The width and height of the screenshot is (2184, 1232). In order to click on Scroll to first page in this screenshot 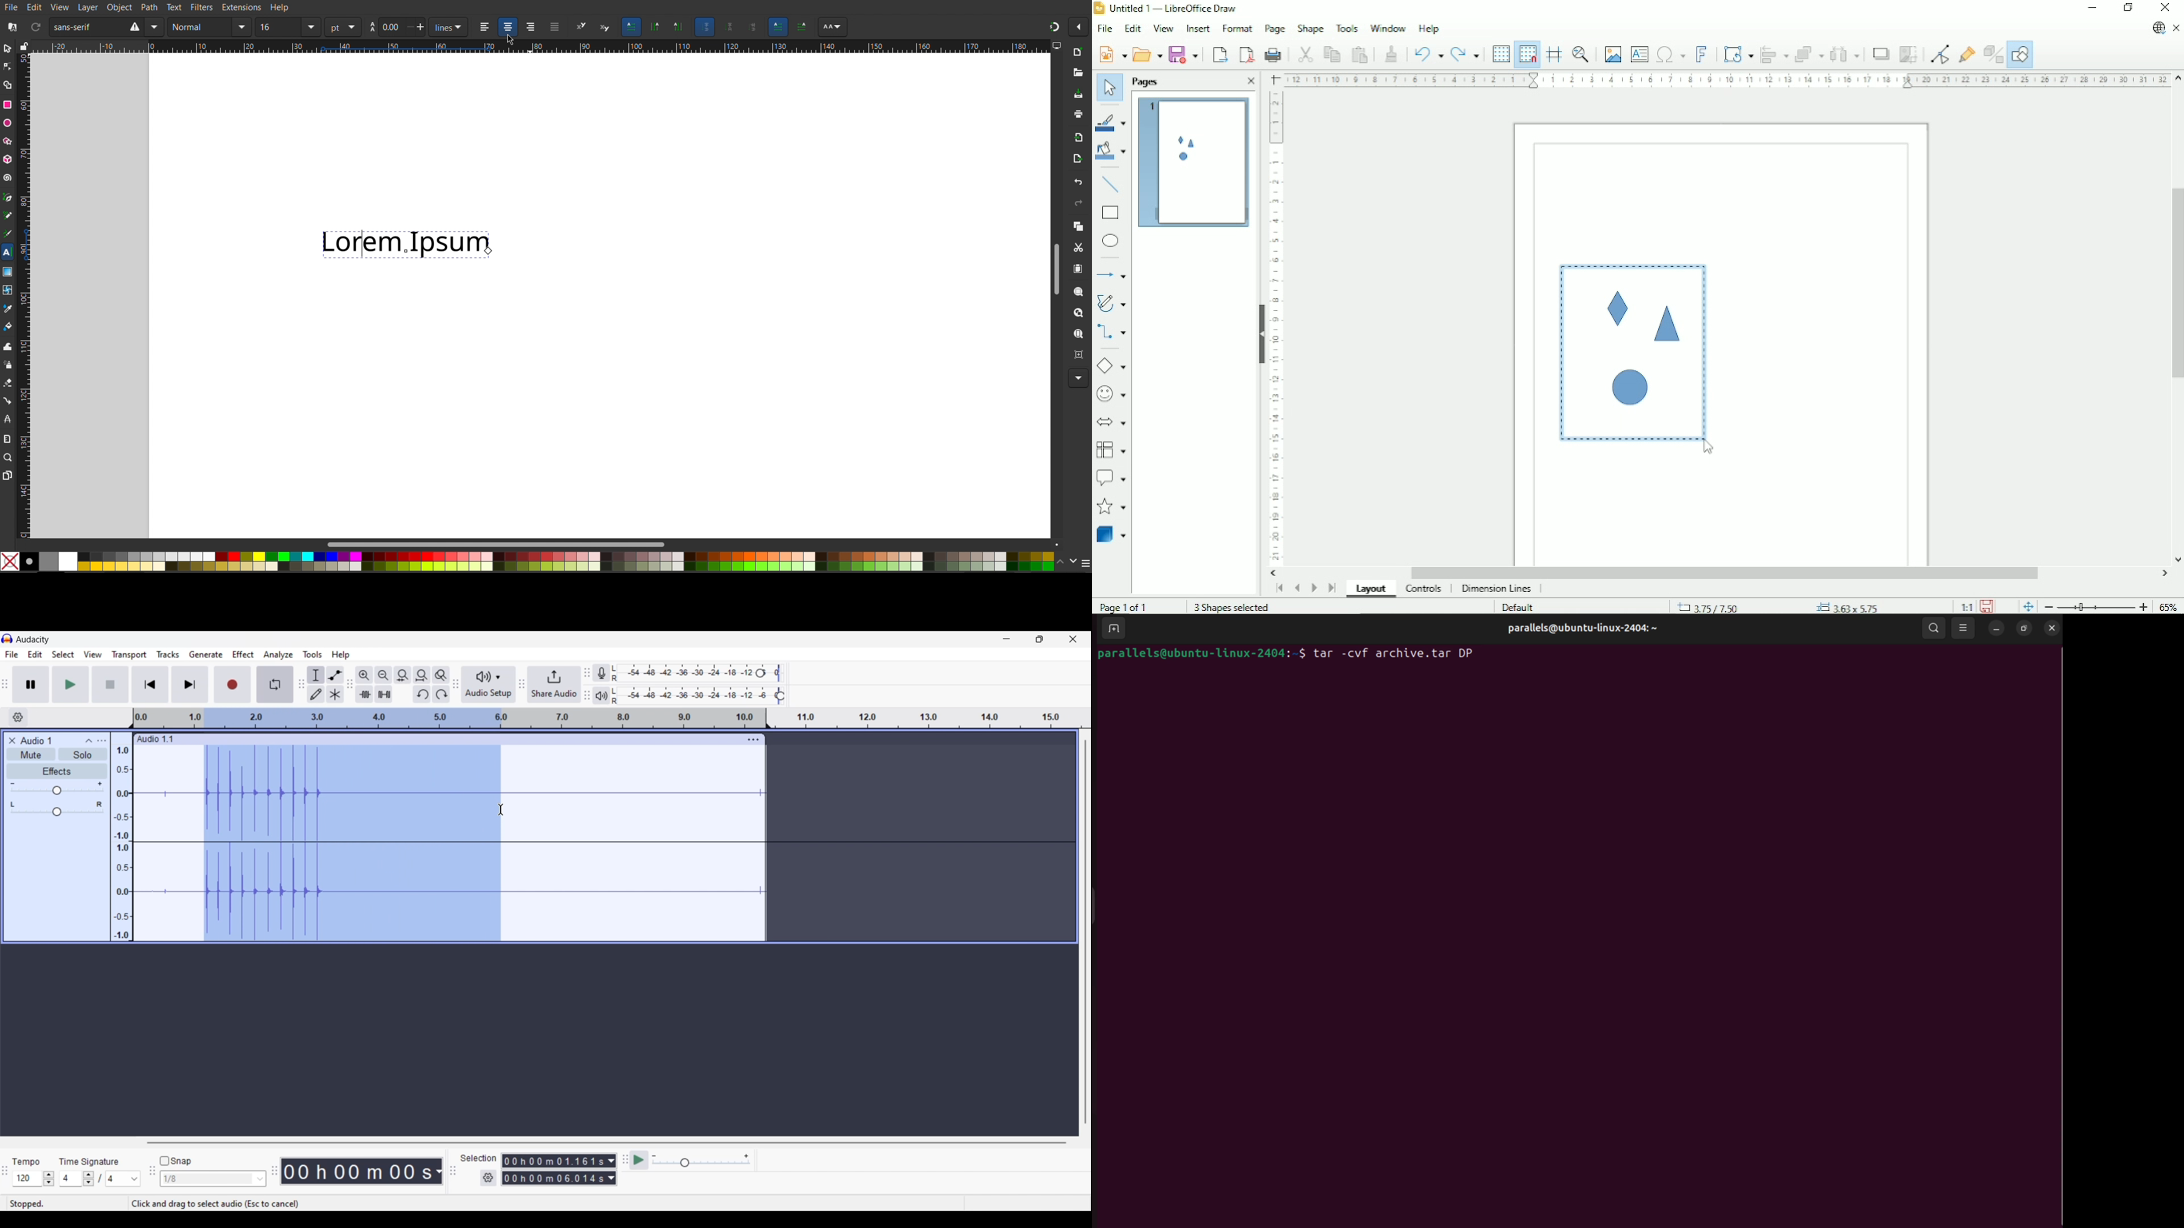, I will do `click(1278, 589)`.